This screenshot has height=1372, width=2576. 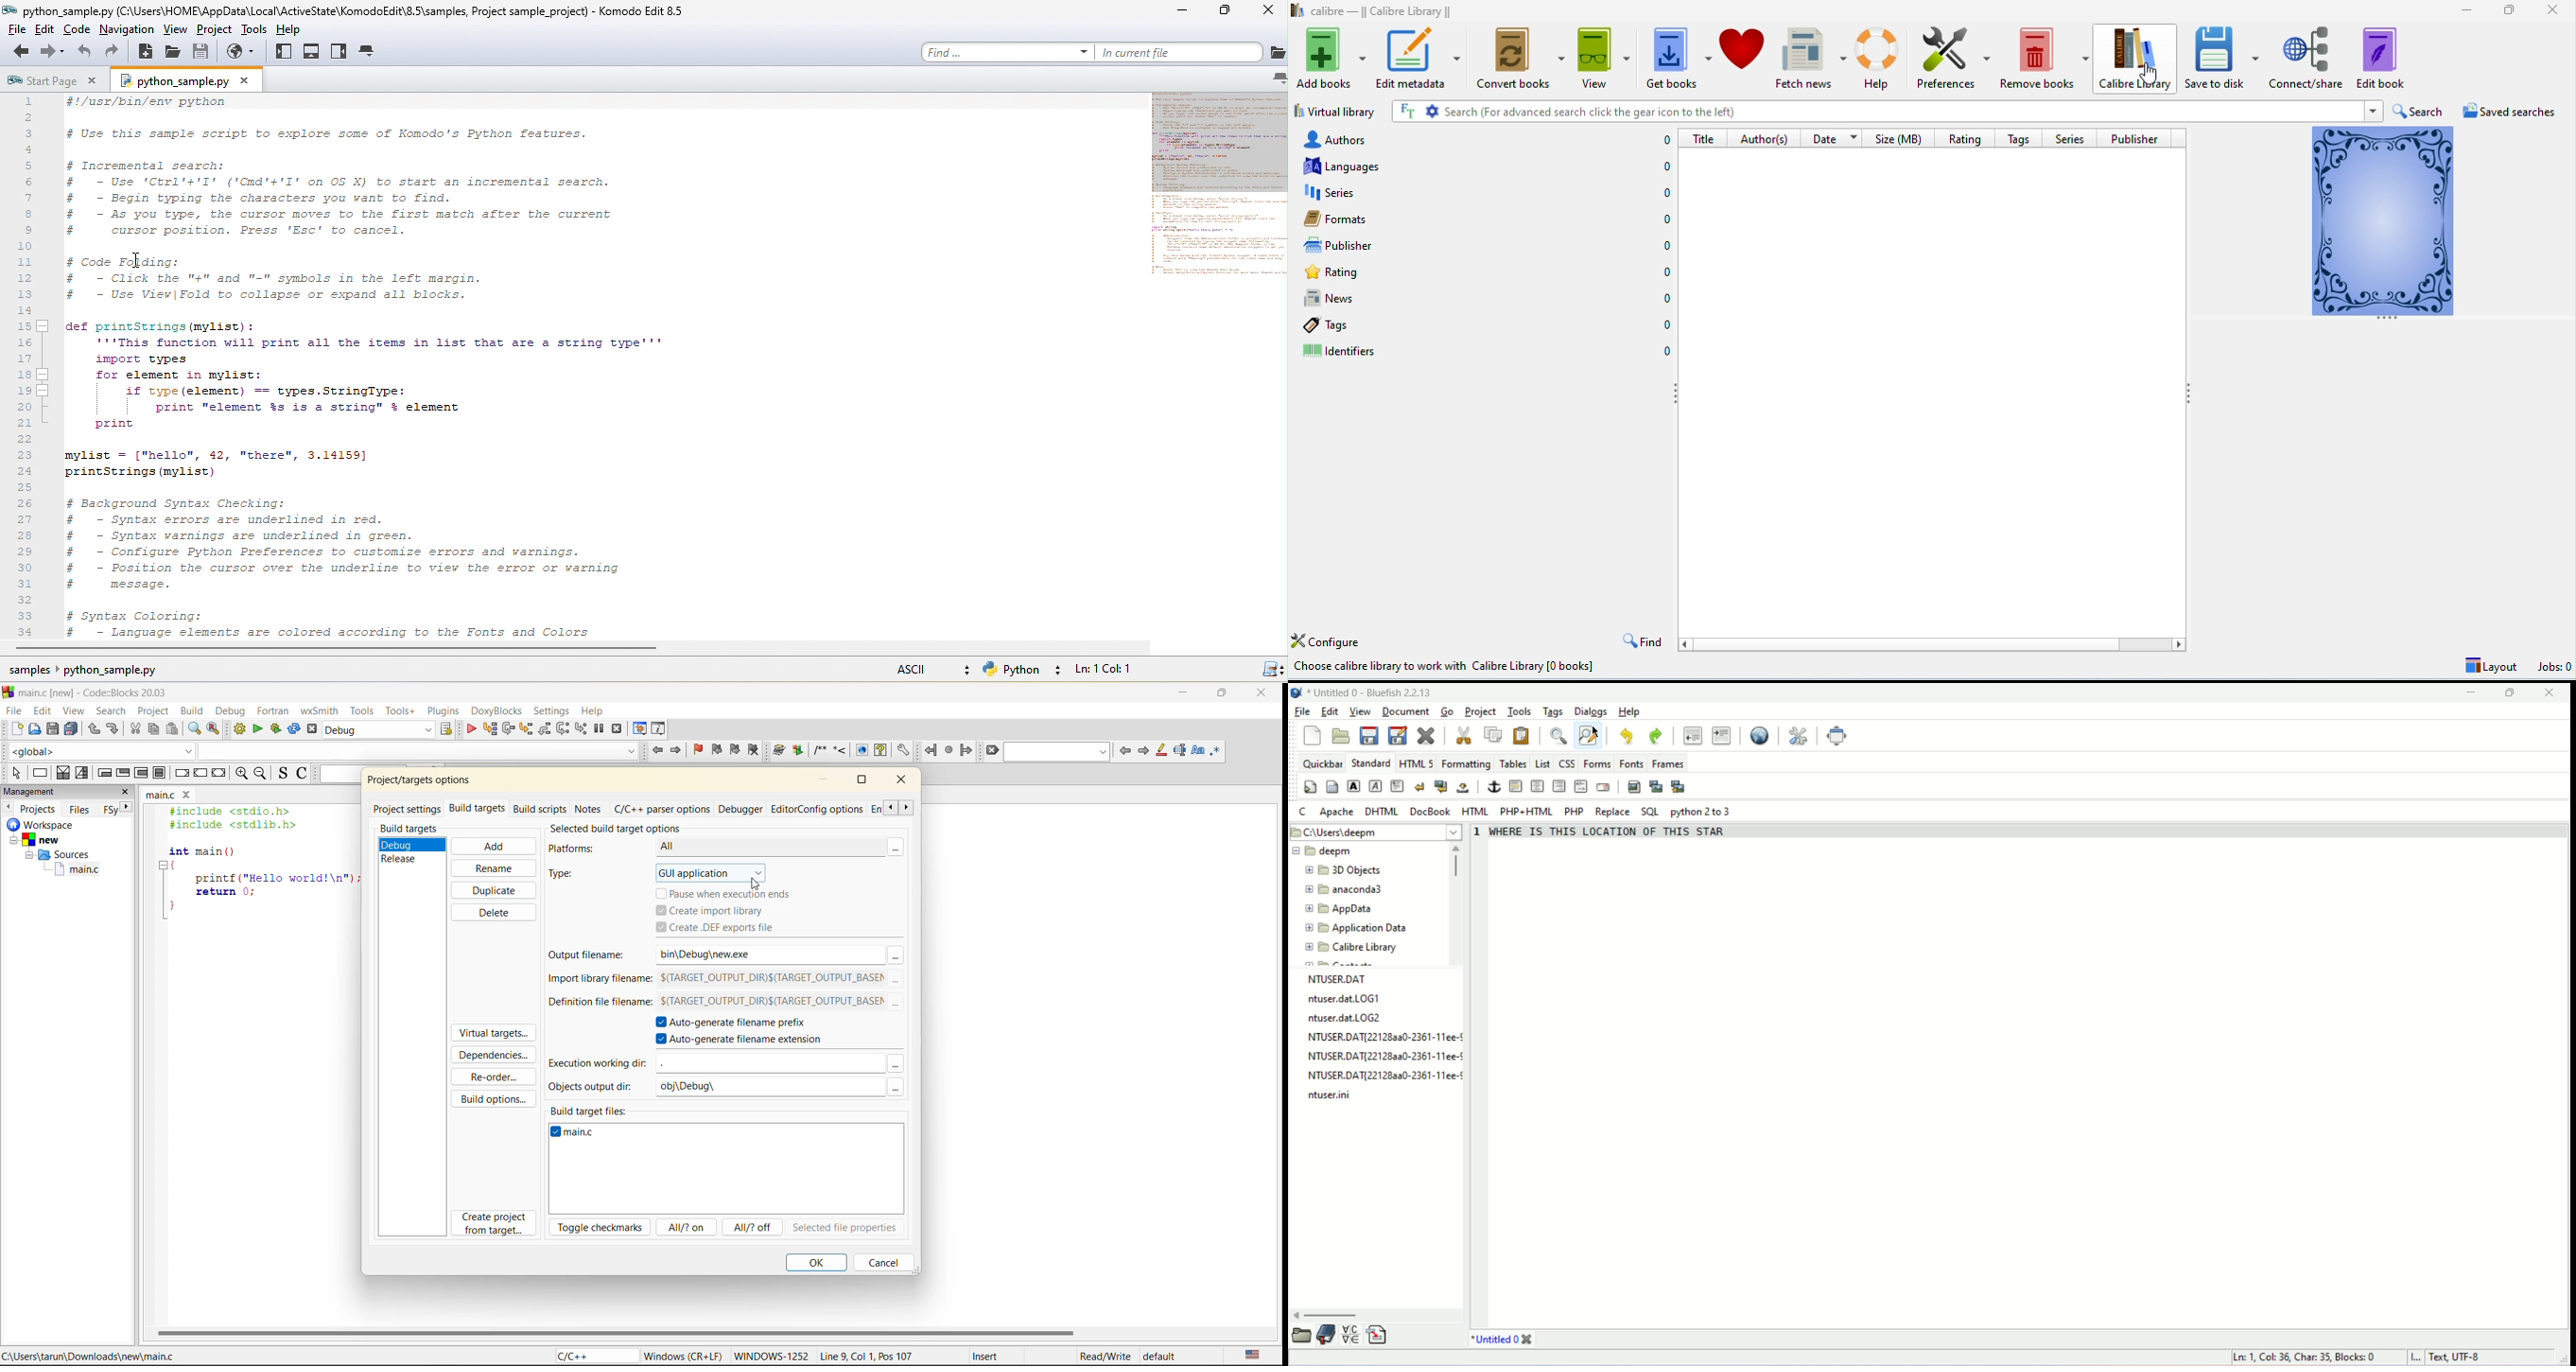 What do you see at coordinates (1581, 787) in the screenshot?
I see `html comment` at bounding box center [1581, 787].